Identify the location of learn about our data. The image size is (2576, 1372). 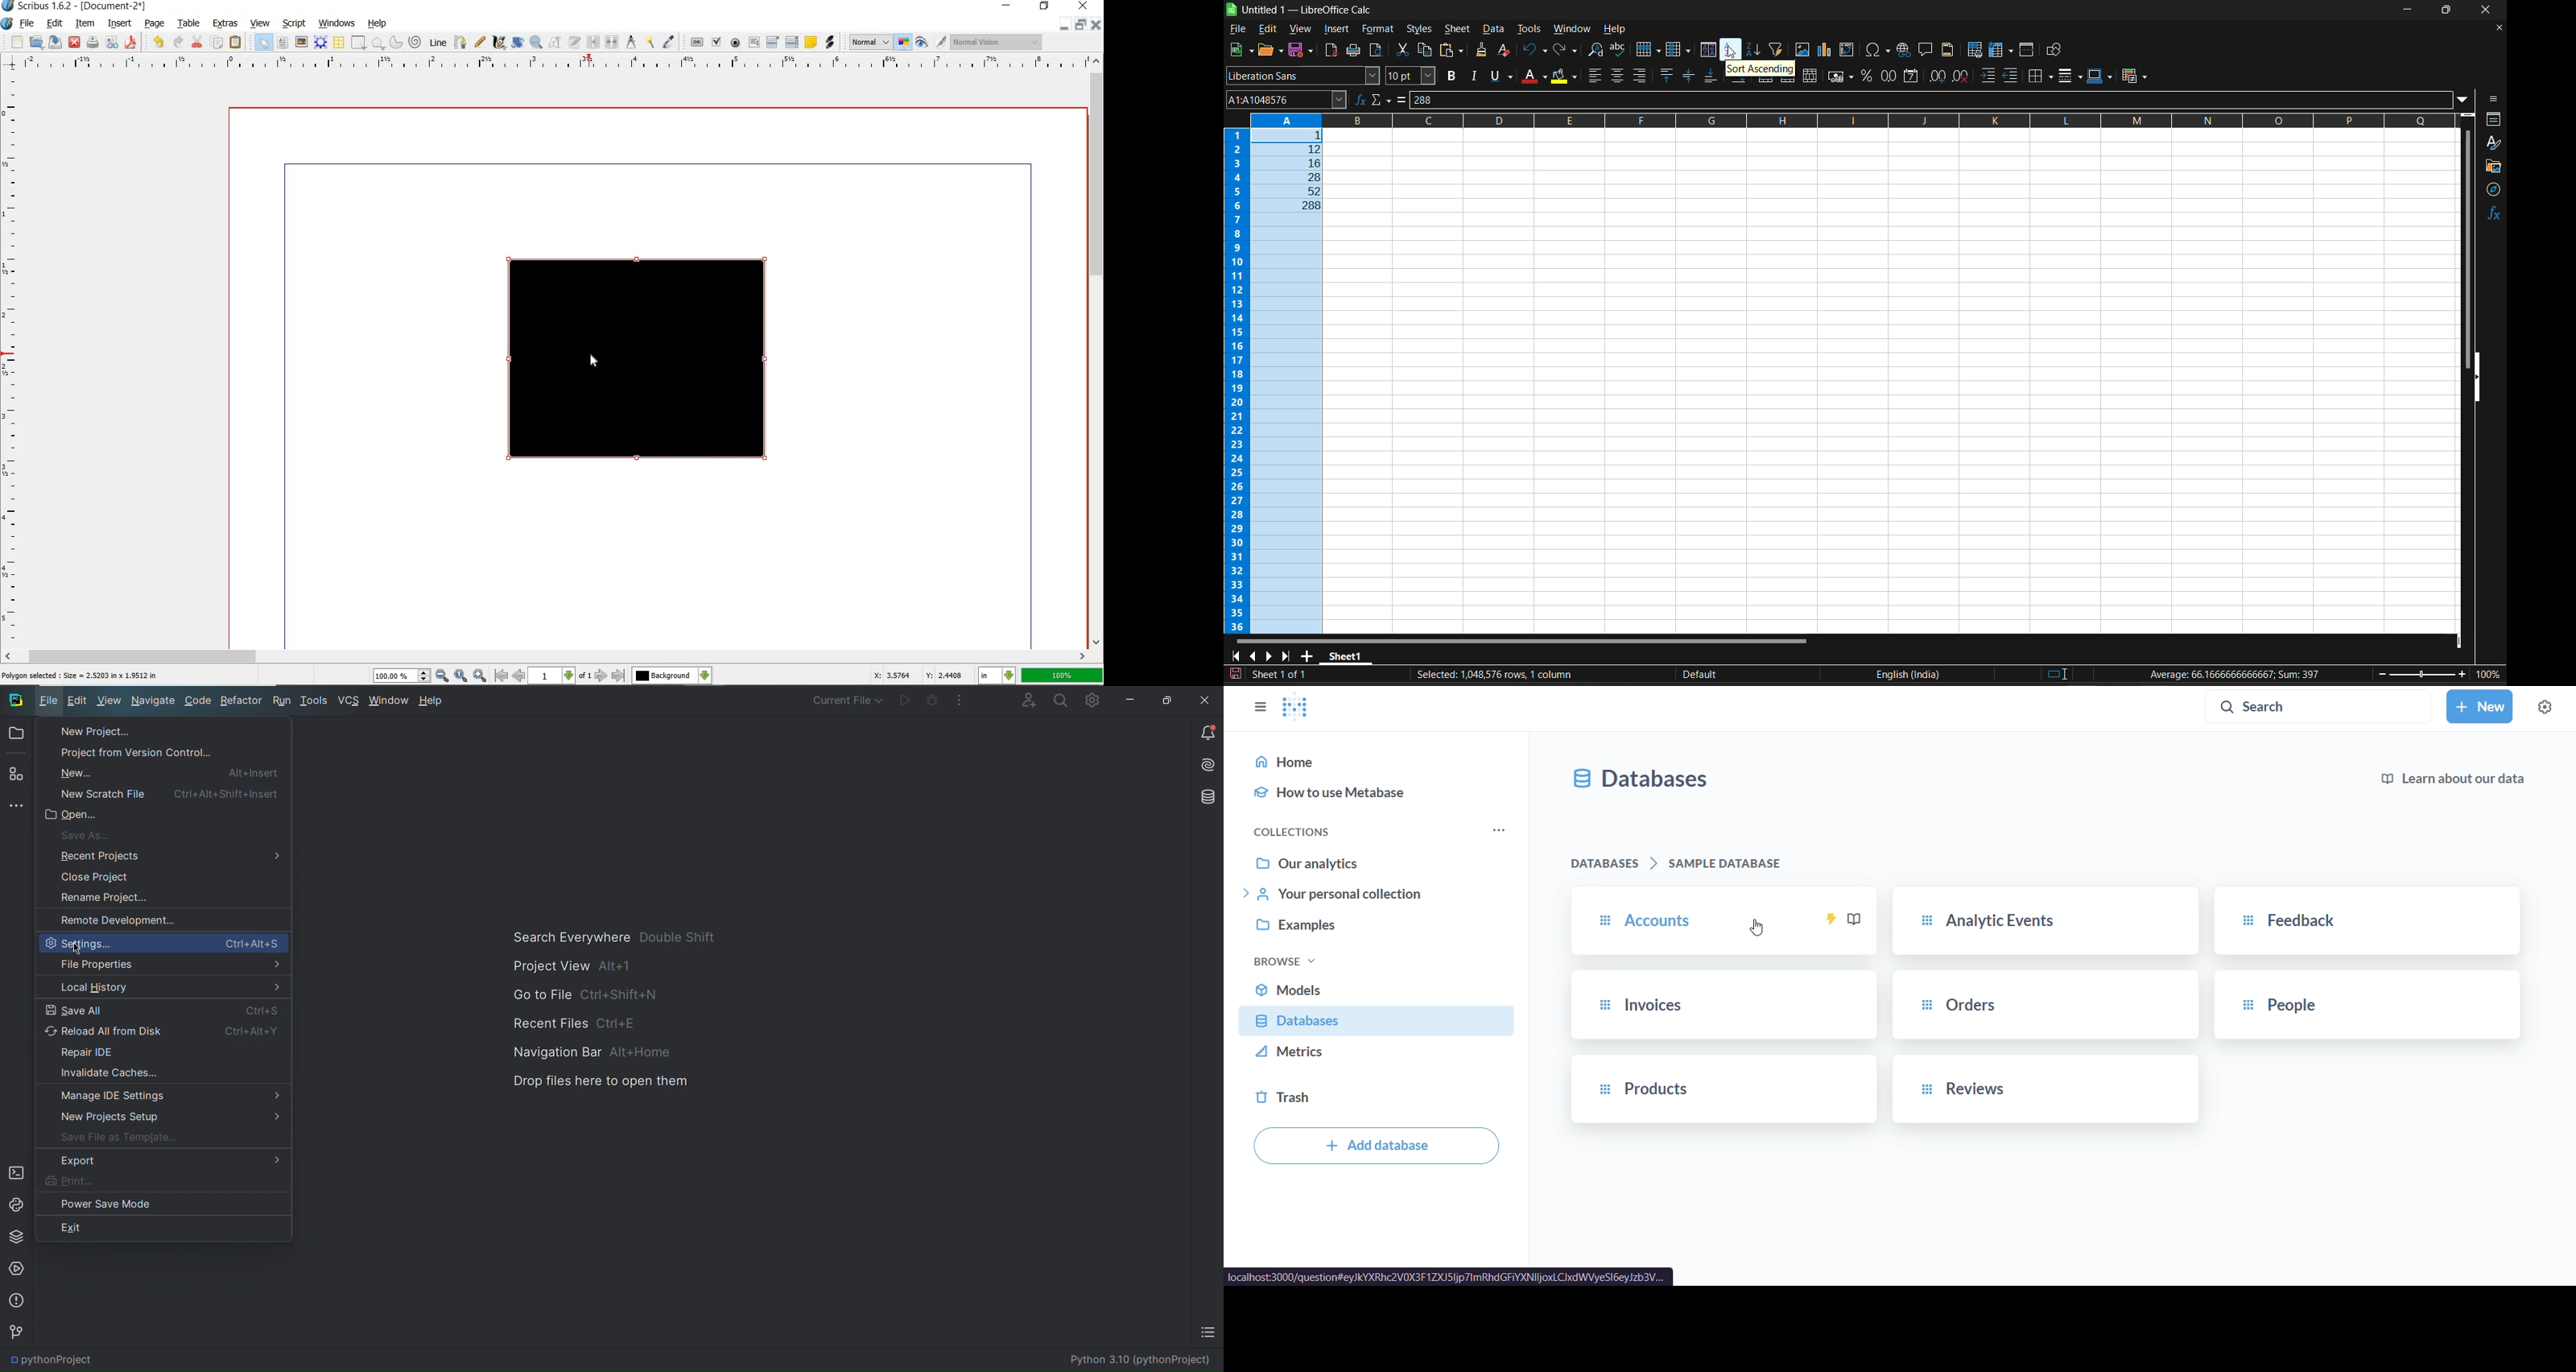
(2451, 780).